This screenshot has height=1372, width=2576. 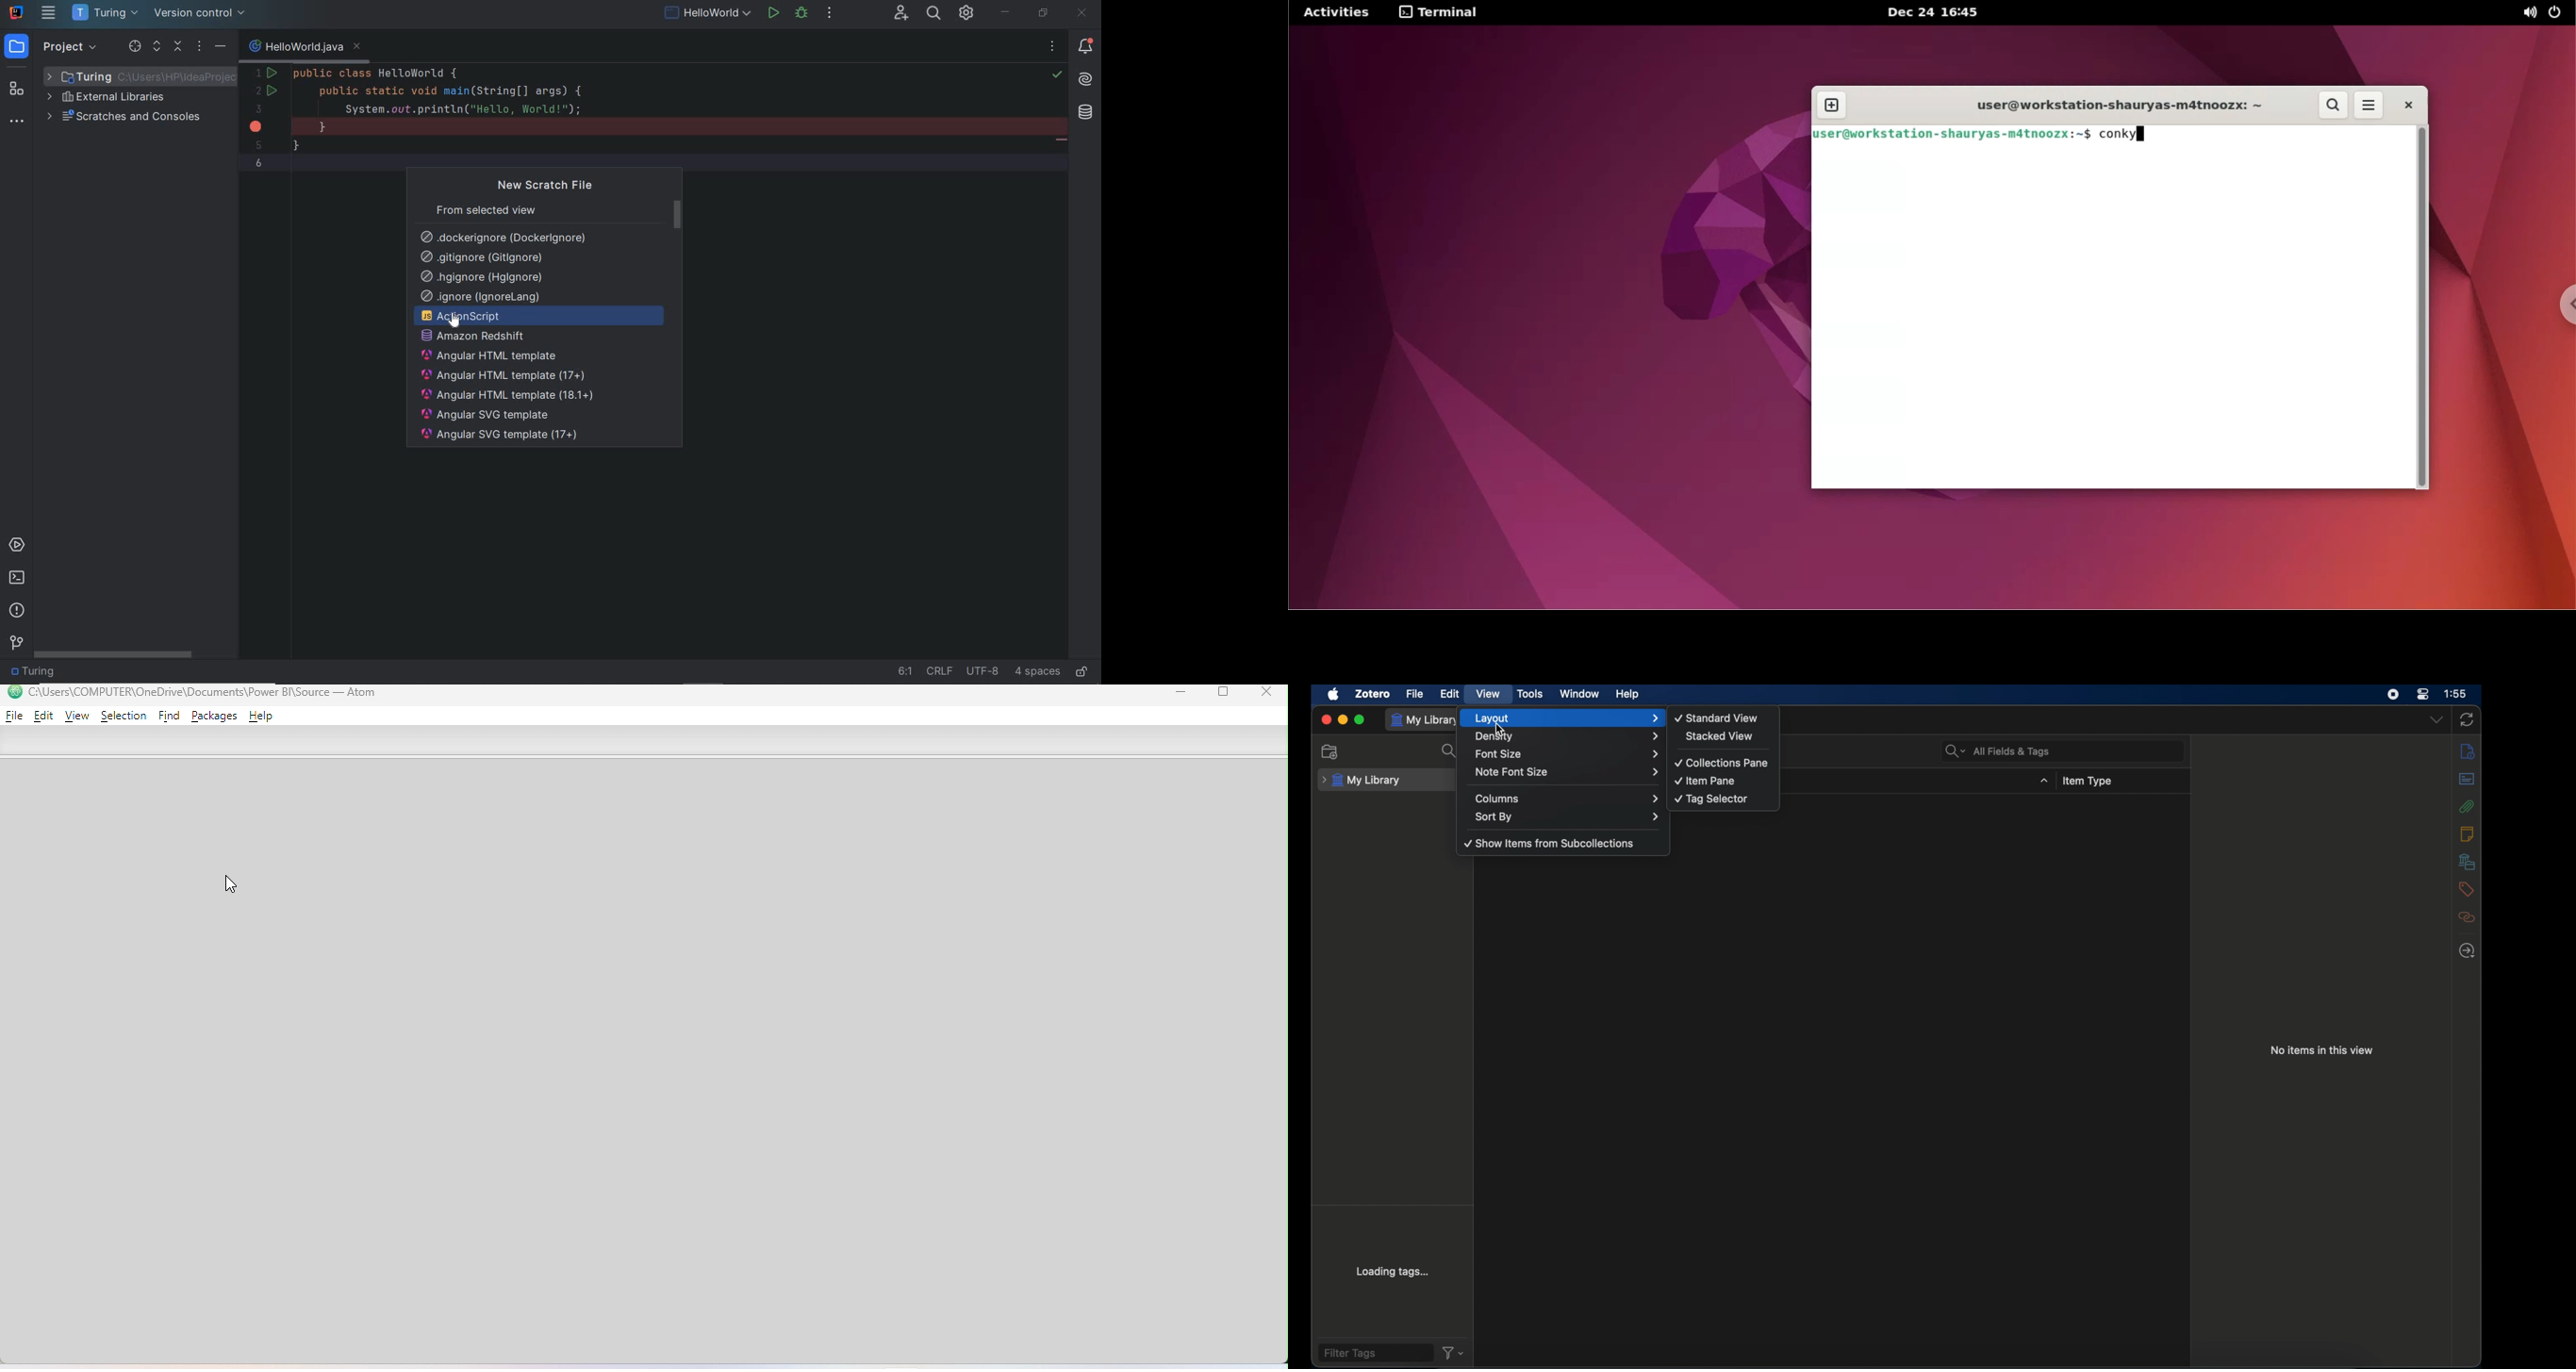 What do you see at coordinates (2087, 781) in the screenshot?
I see `item type` at bounding box center [2087, 781].